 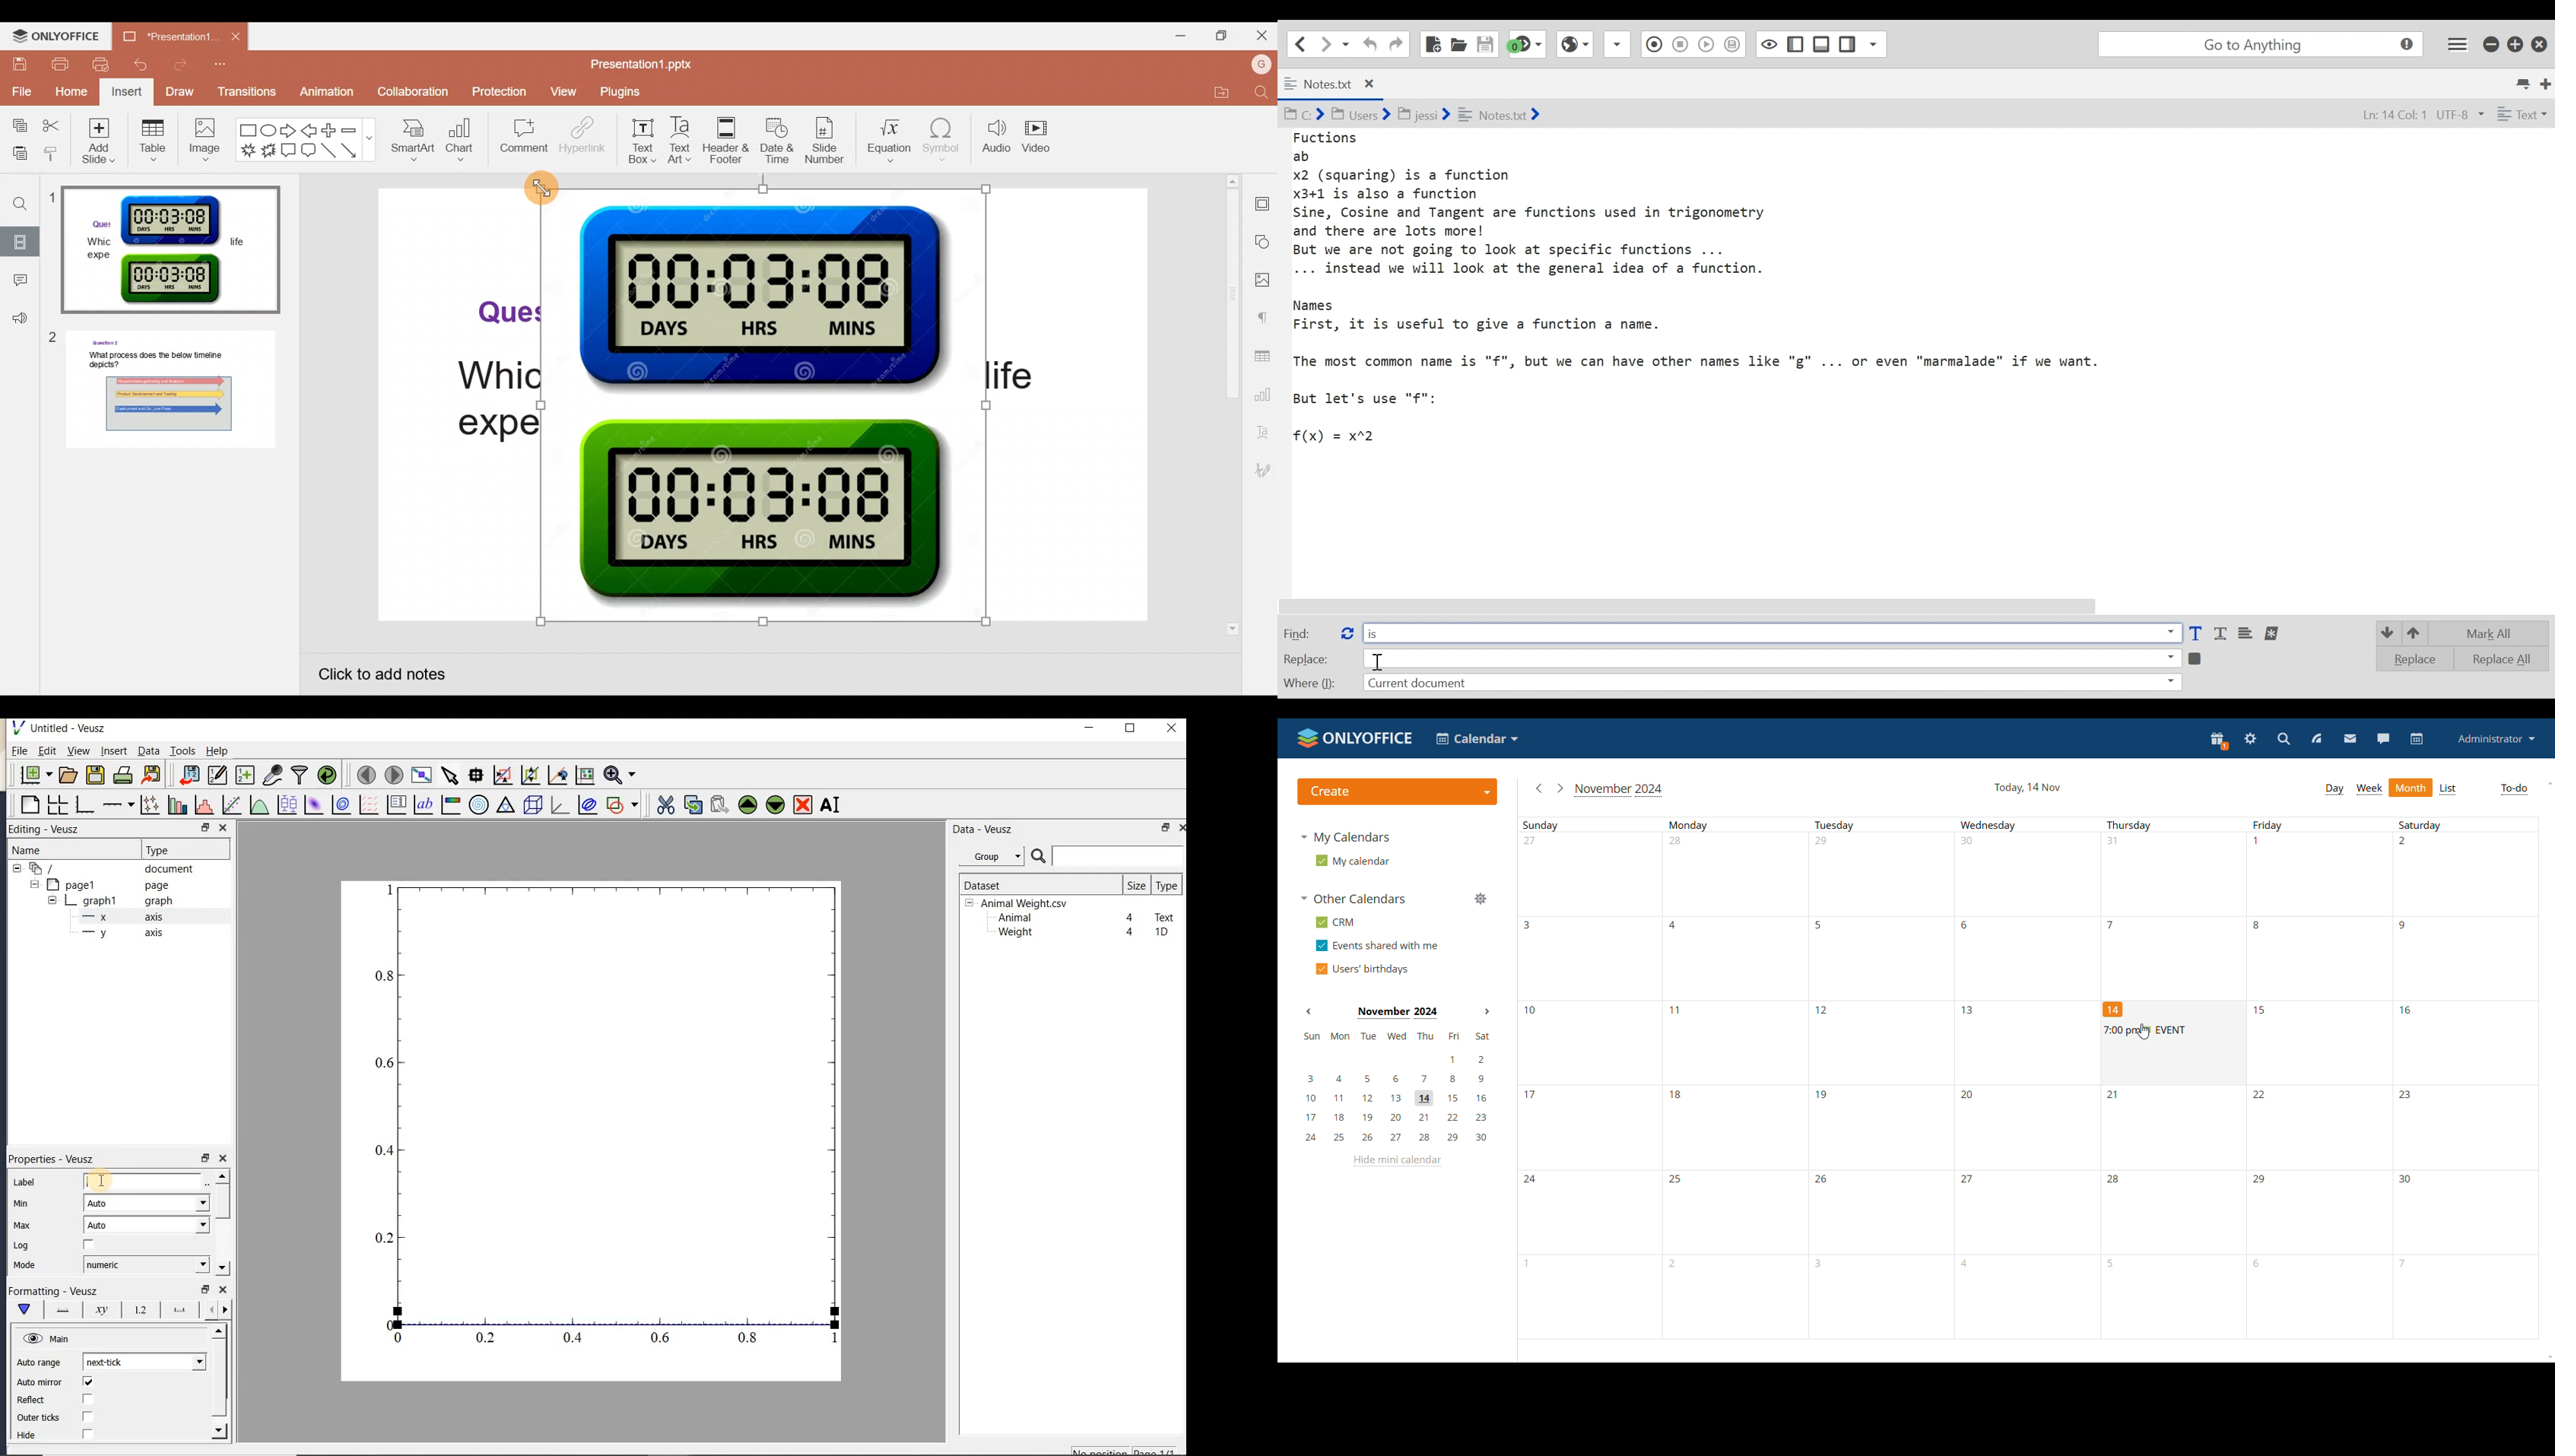 What do you see at coordinates (614, 92) in the screenshot?
I see `Plugins` at bounding box center [614, 92].